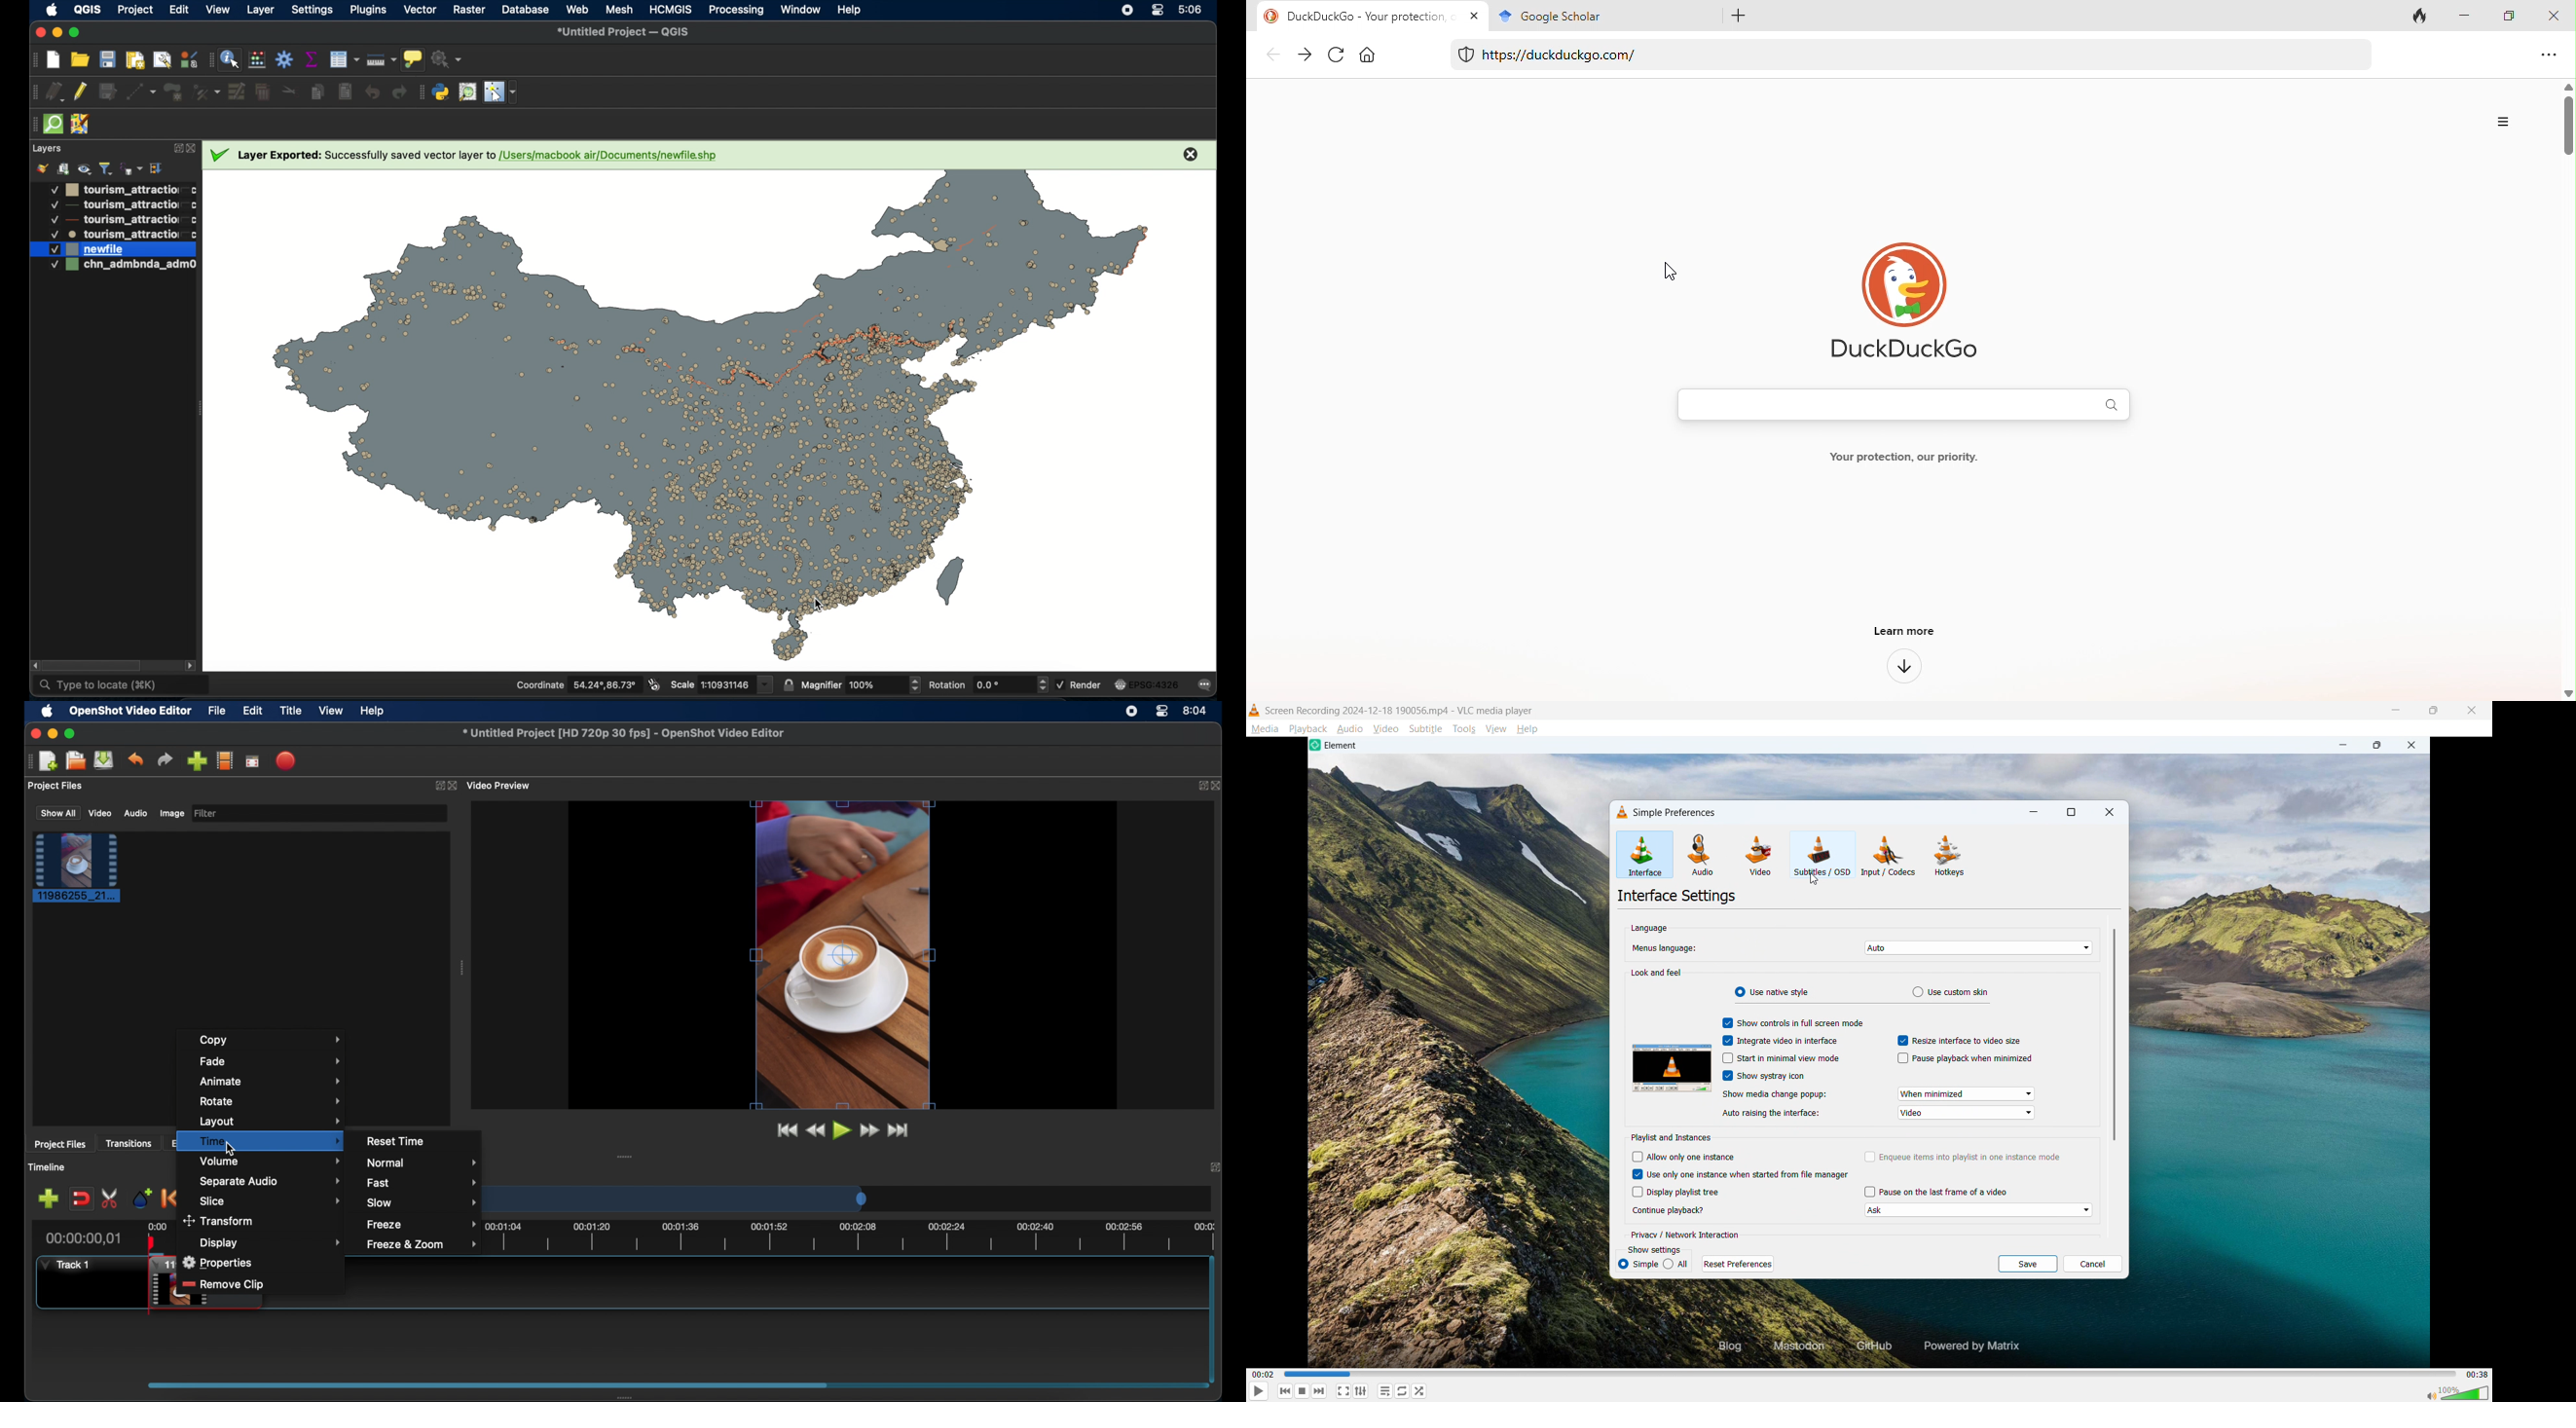  I want to click on rotate menu, so click(271, 1101).